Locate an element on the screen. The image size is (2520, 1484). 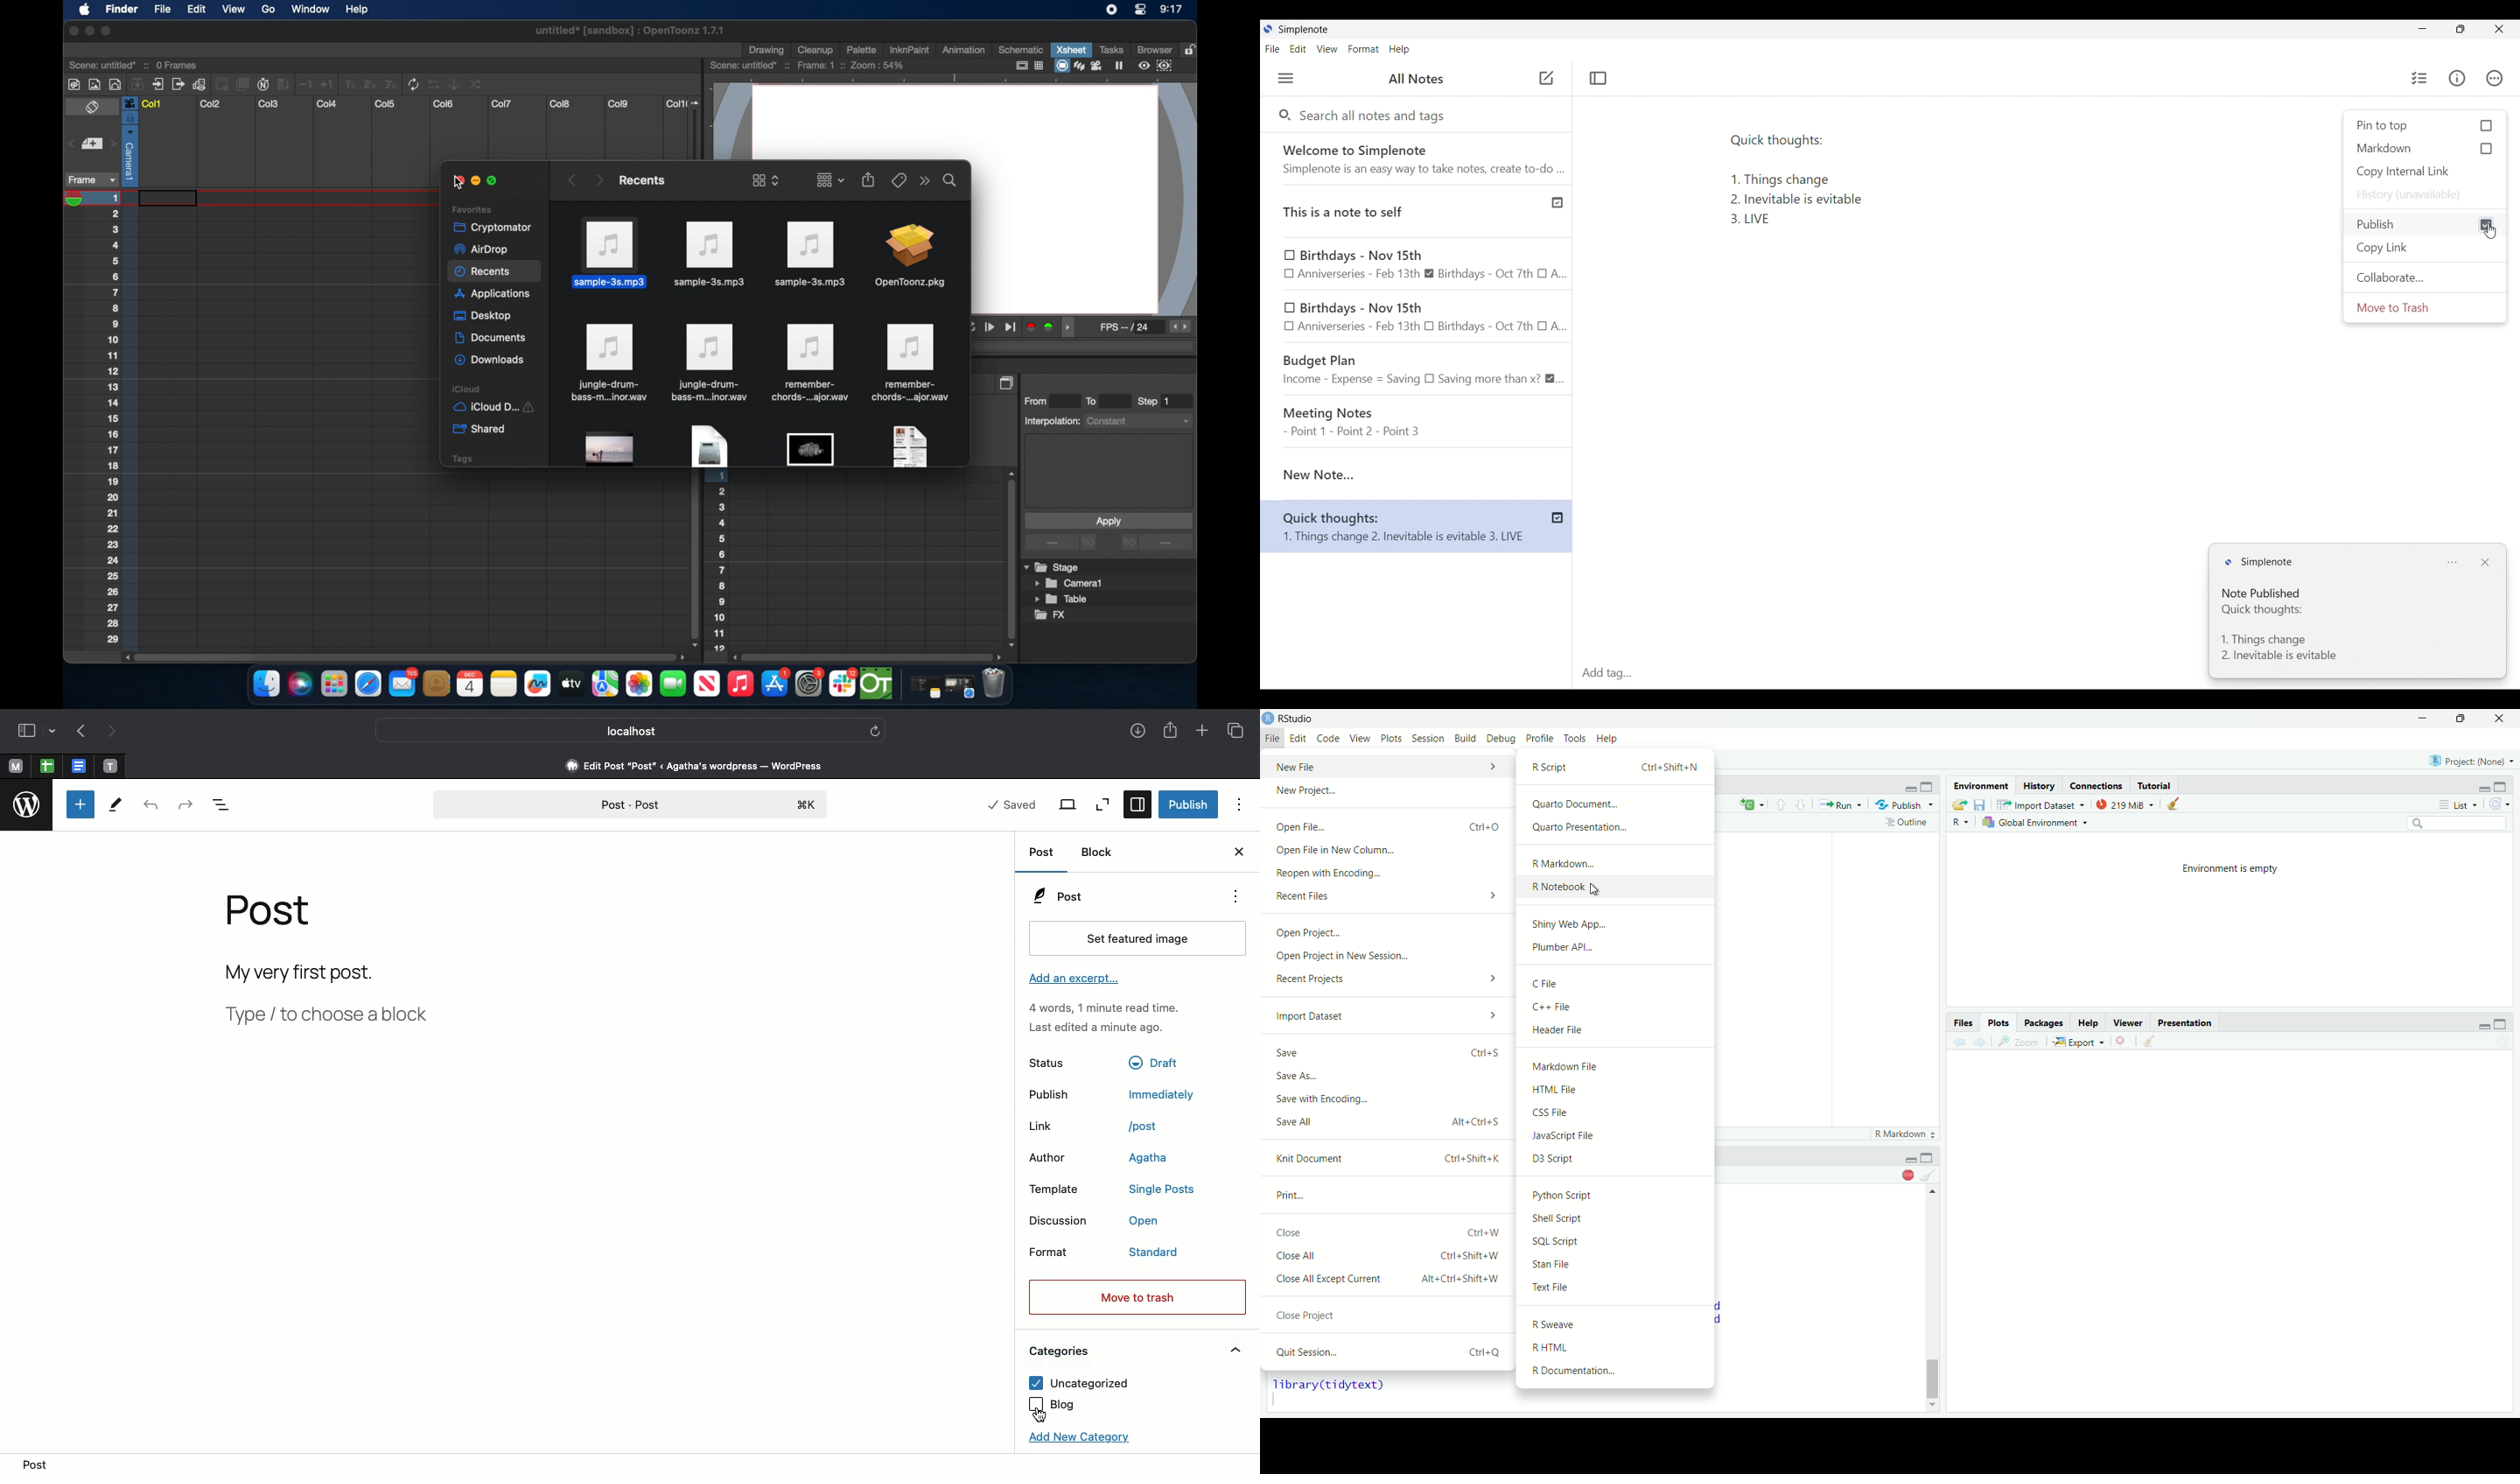
plots is located at coordinates (1998, 1023).